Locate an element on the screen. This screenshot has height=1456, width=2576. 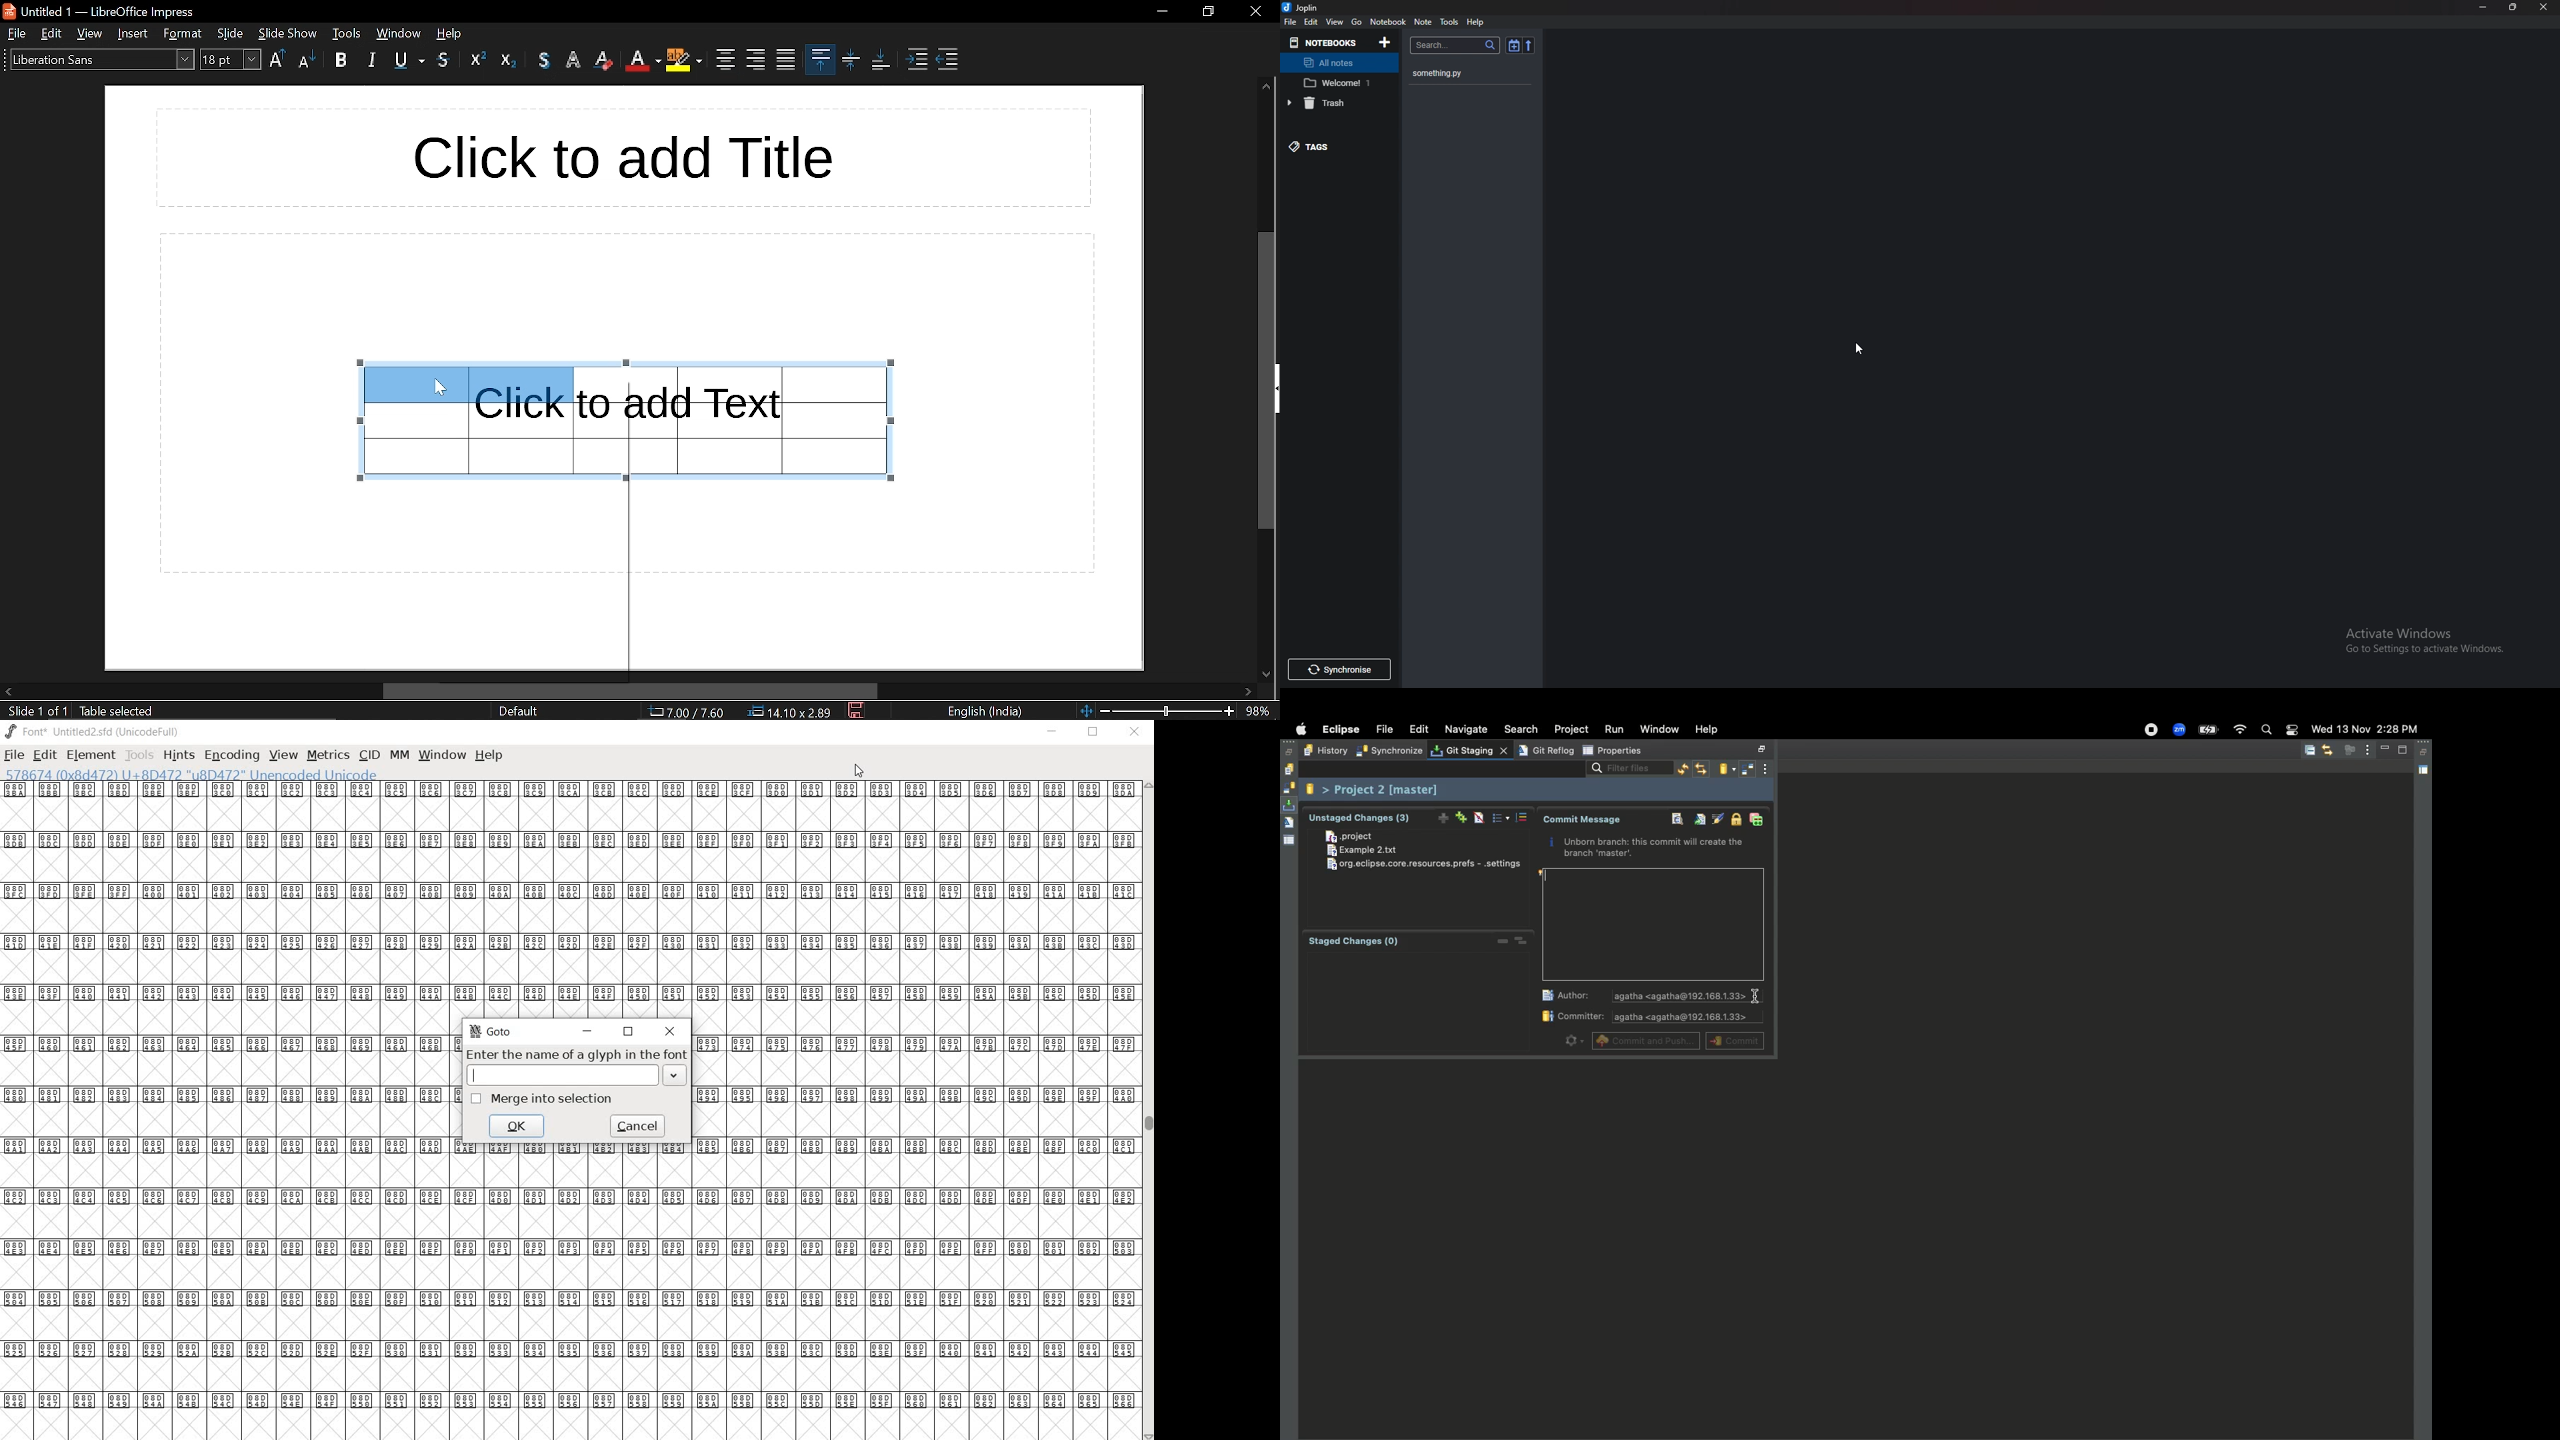
something.py is located at coordinates (1463, 73).